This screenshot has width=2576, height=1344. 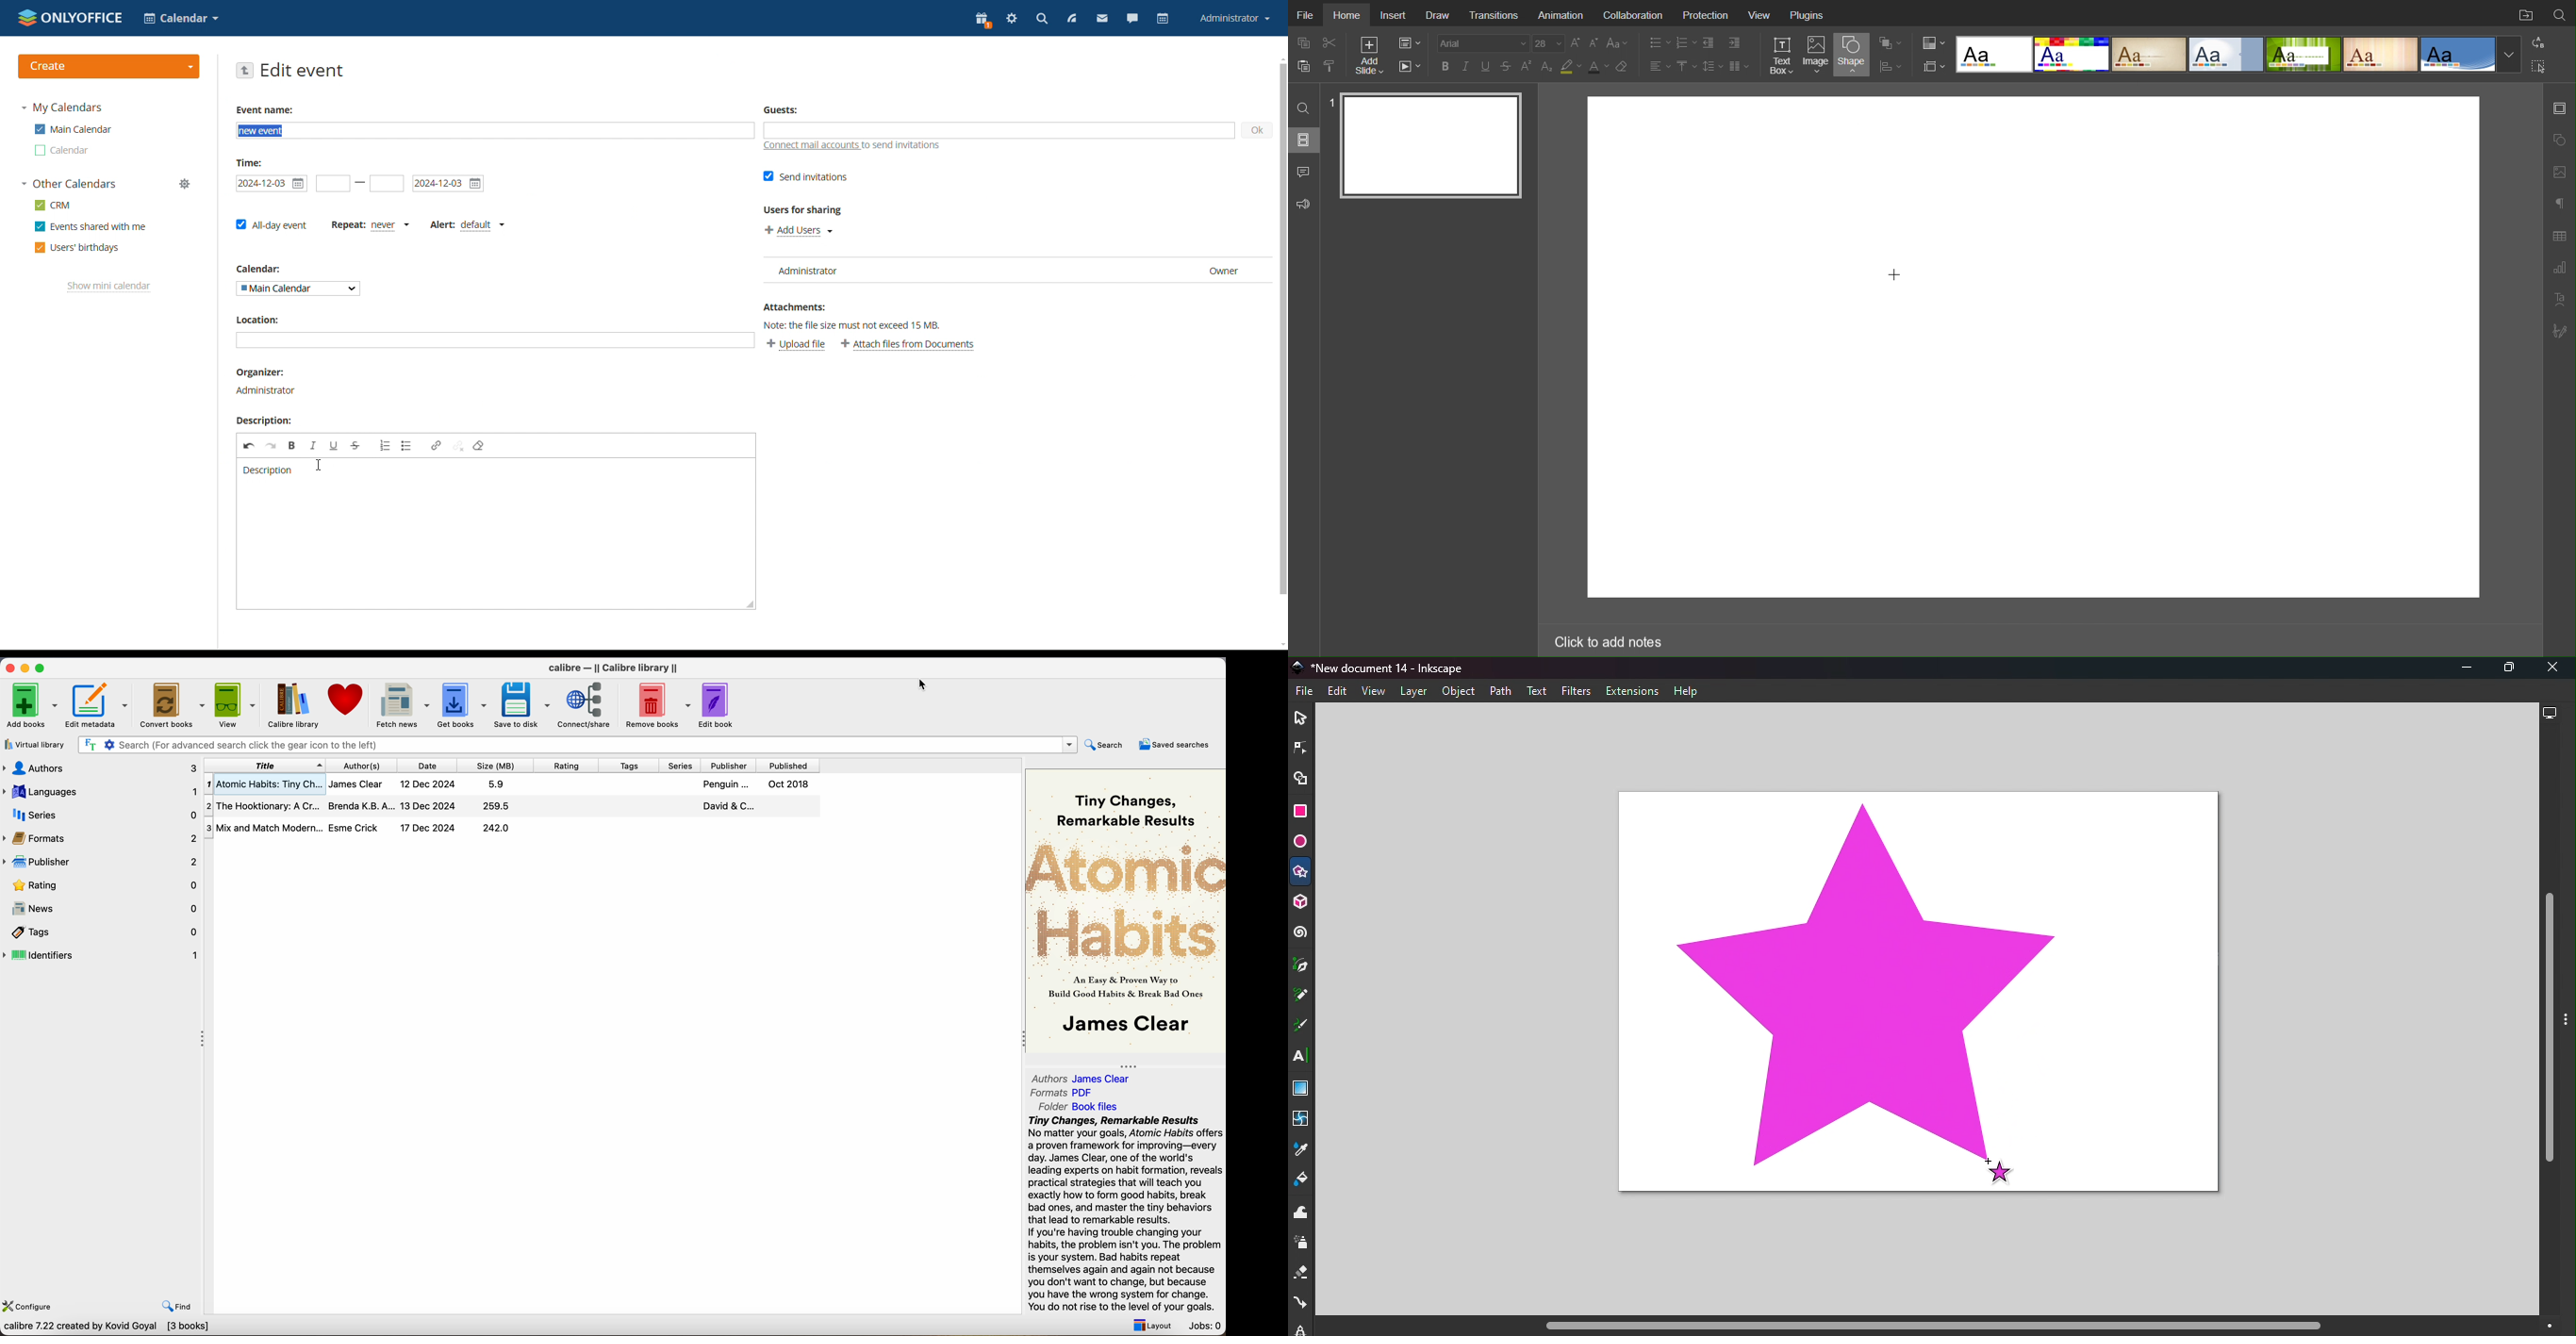 What do you see at coordinates (480, 225) in the screenshot?
I see `default` at bounding box center [480, 225].